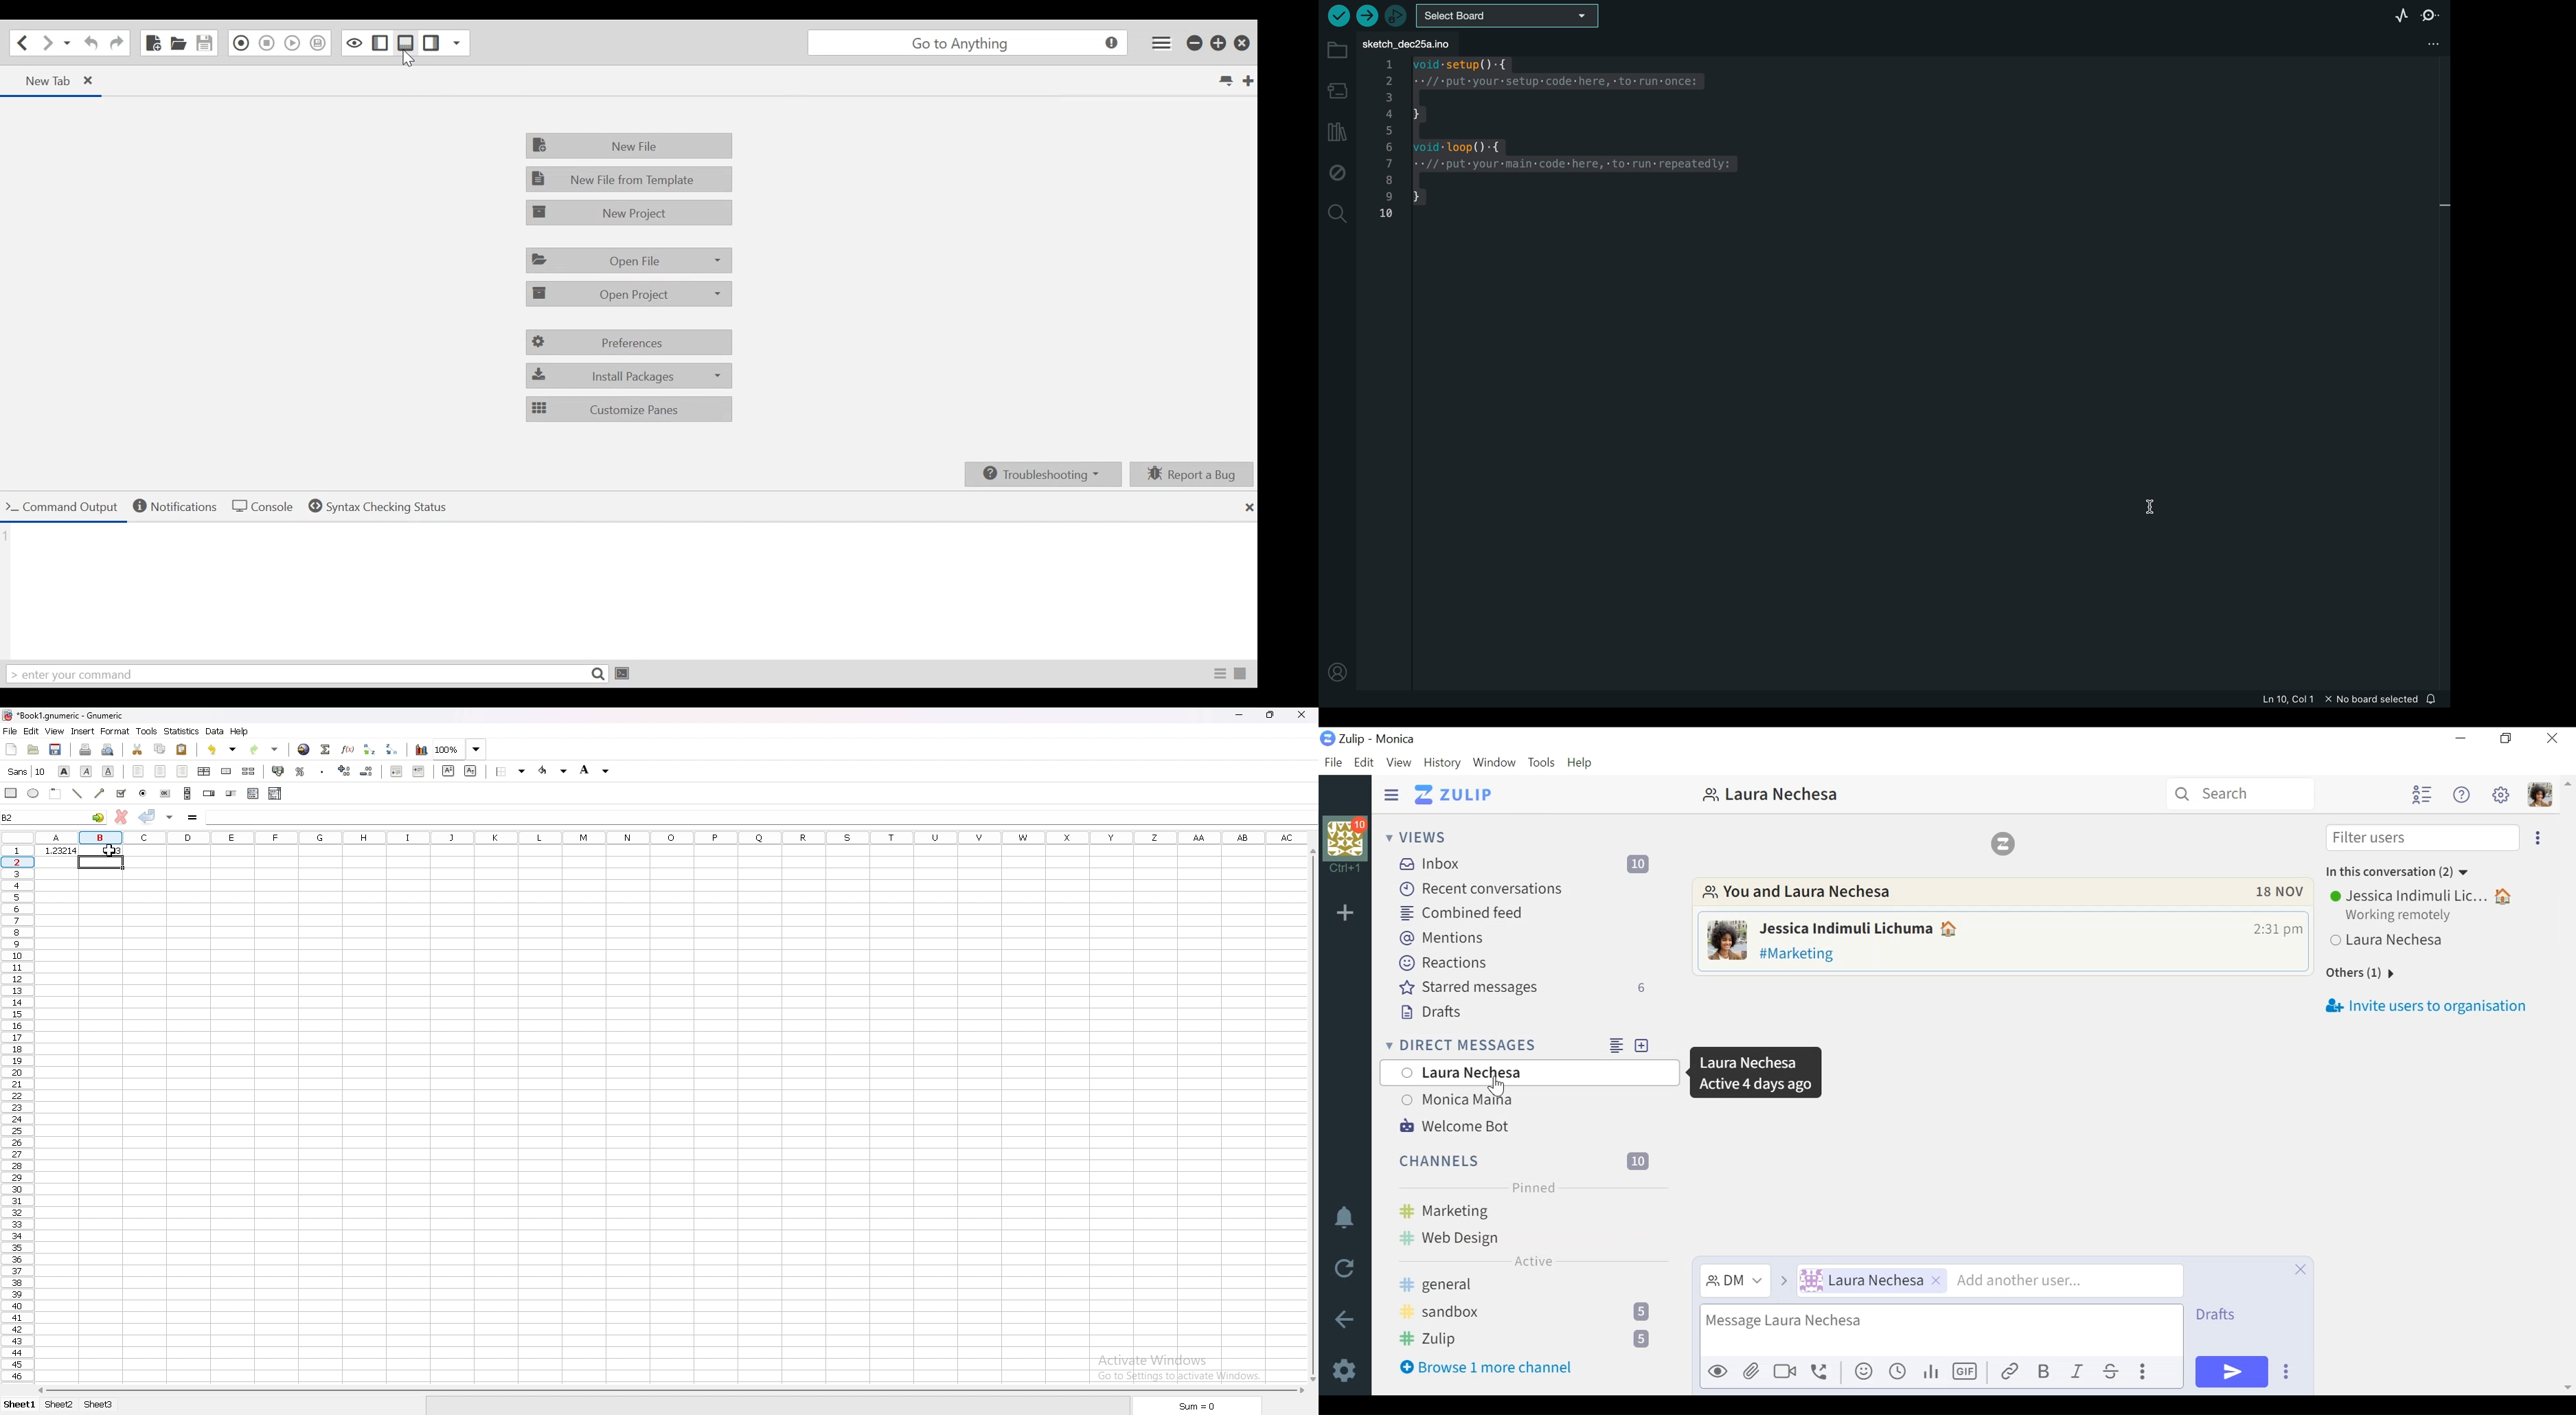  Describe the element at coordinates (1941, 1330) in the screenshot. I see `compose message` at that location.